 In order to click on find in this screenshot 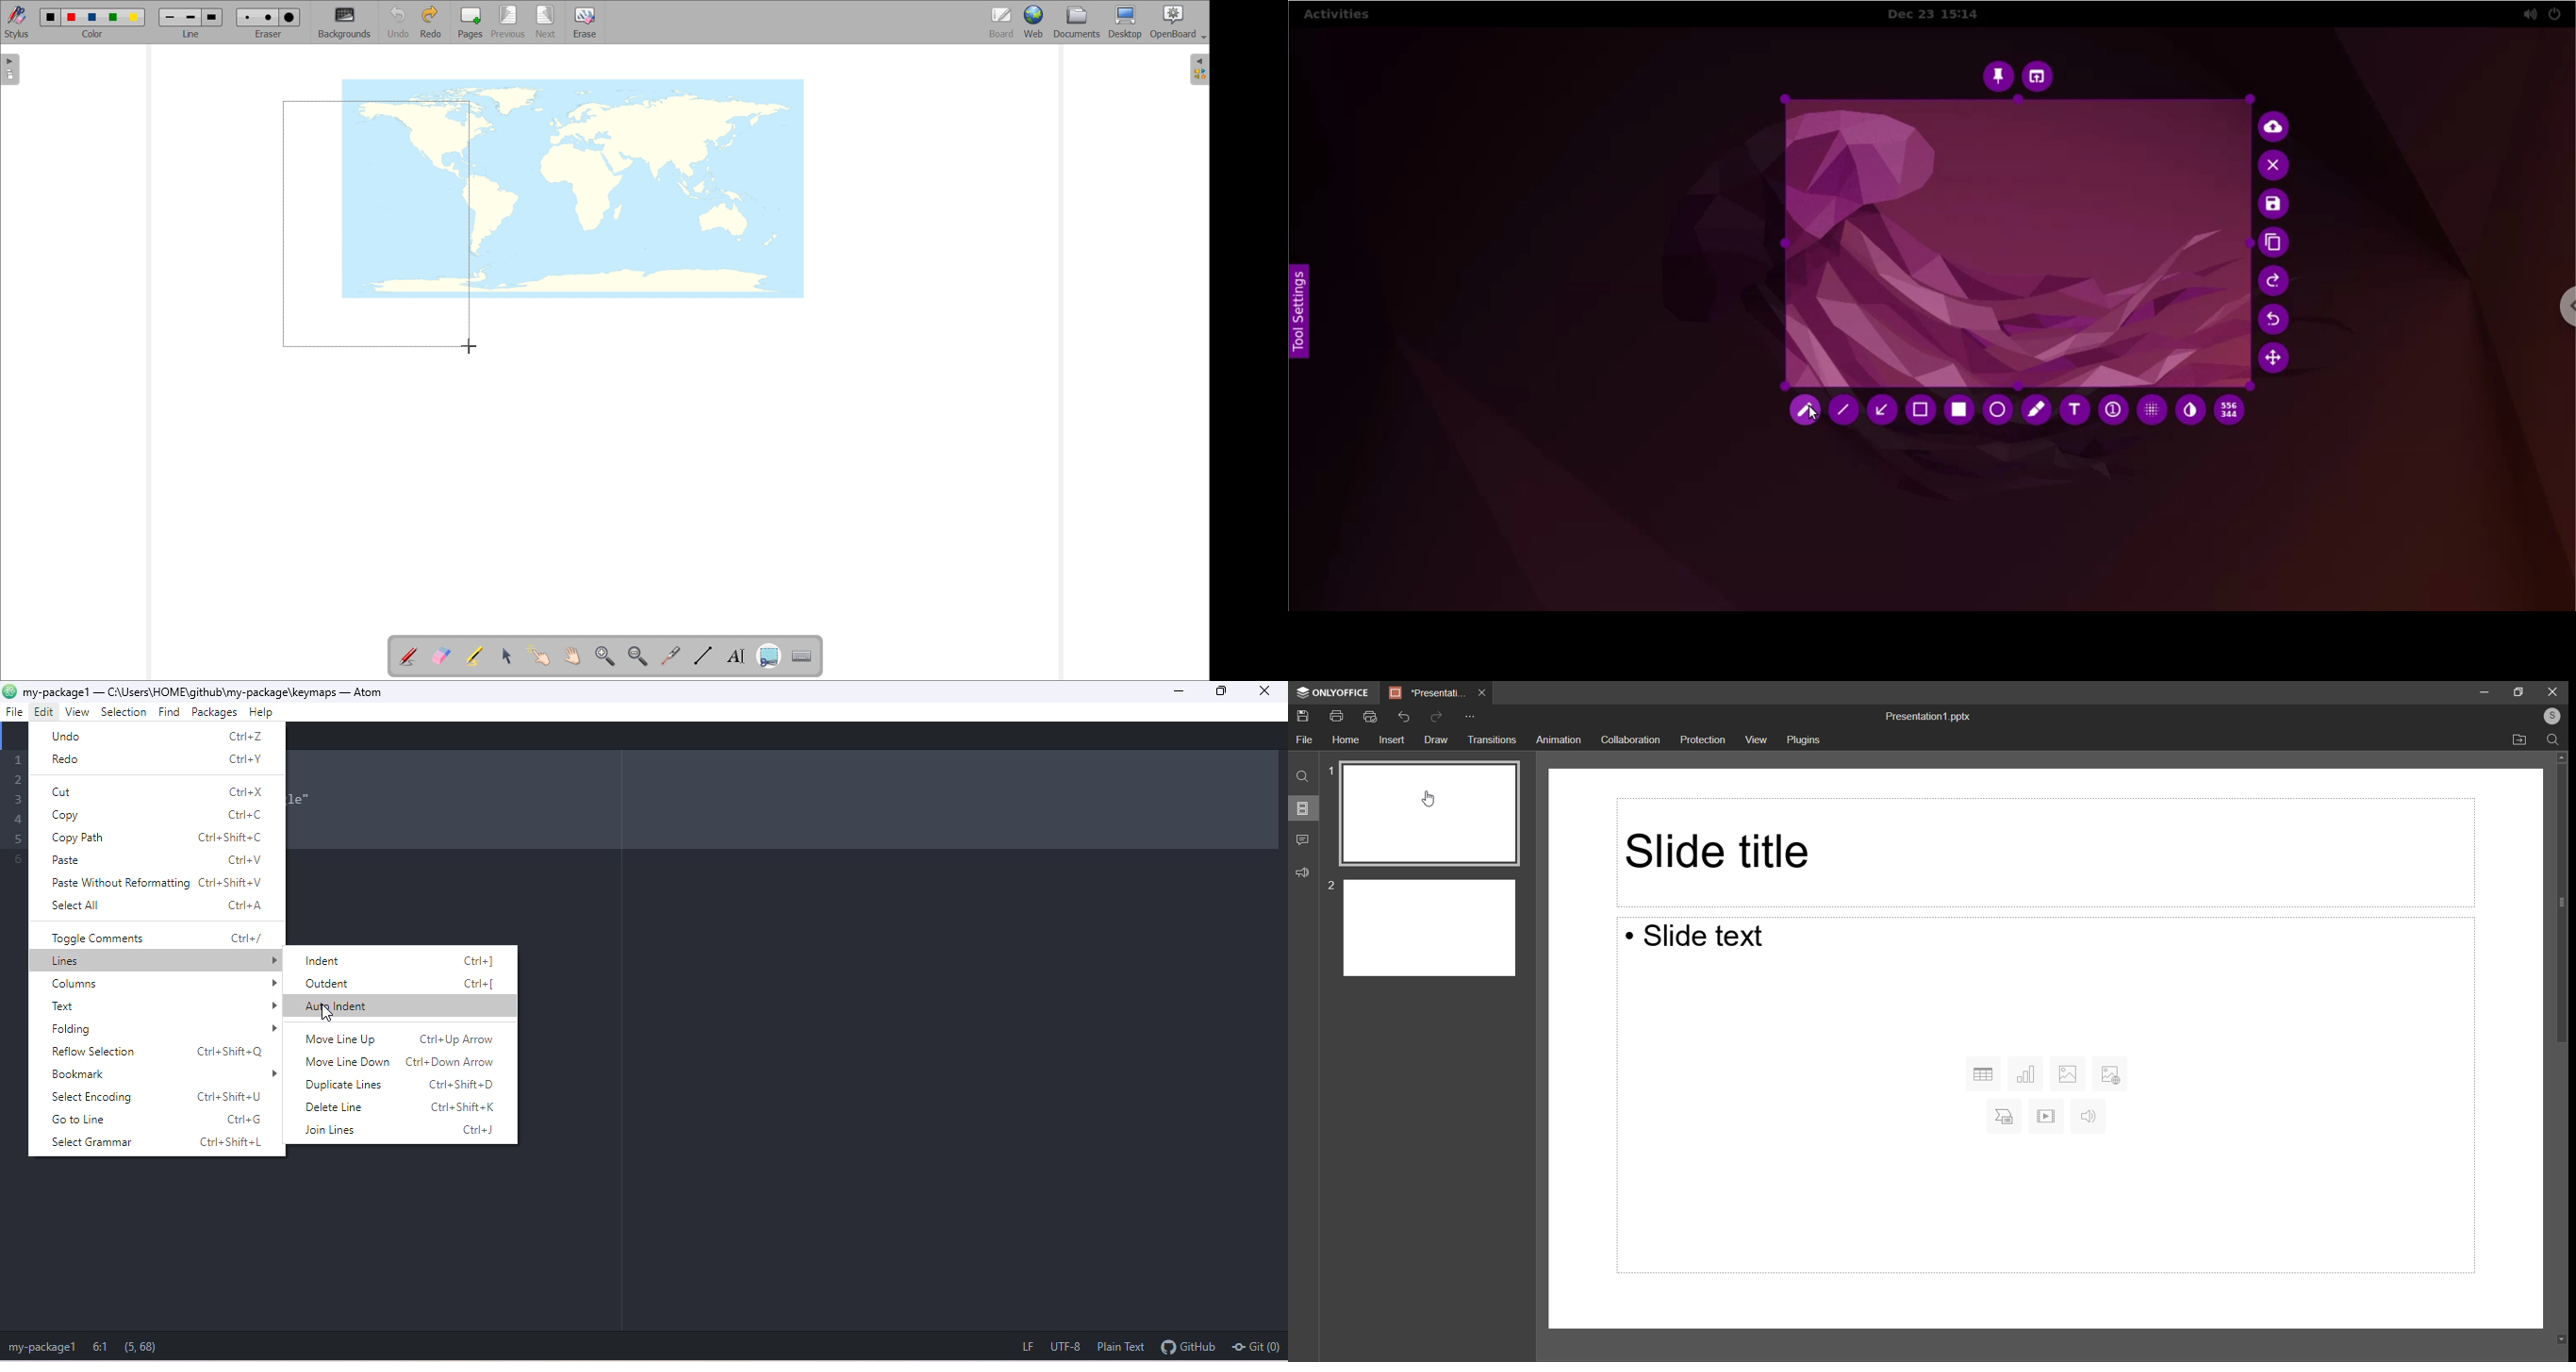, I will do `click(2553, 738)`.